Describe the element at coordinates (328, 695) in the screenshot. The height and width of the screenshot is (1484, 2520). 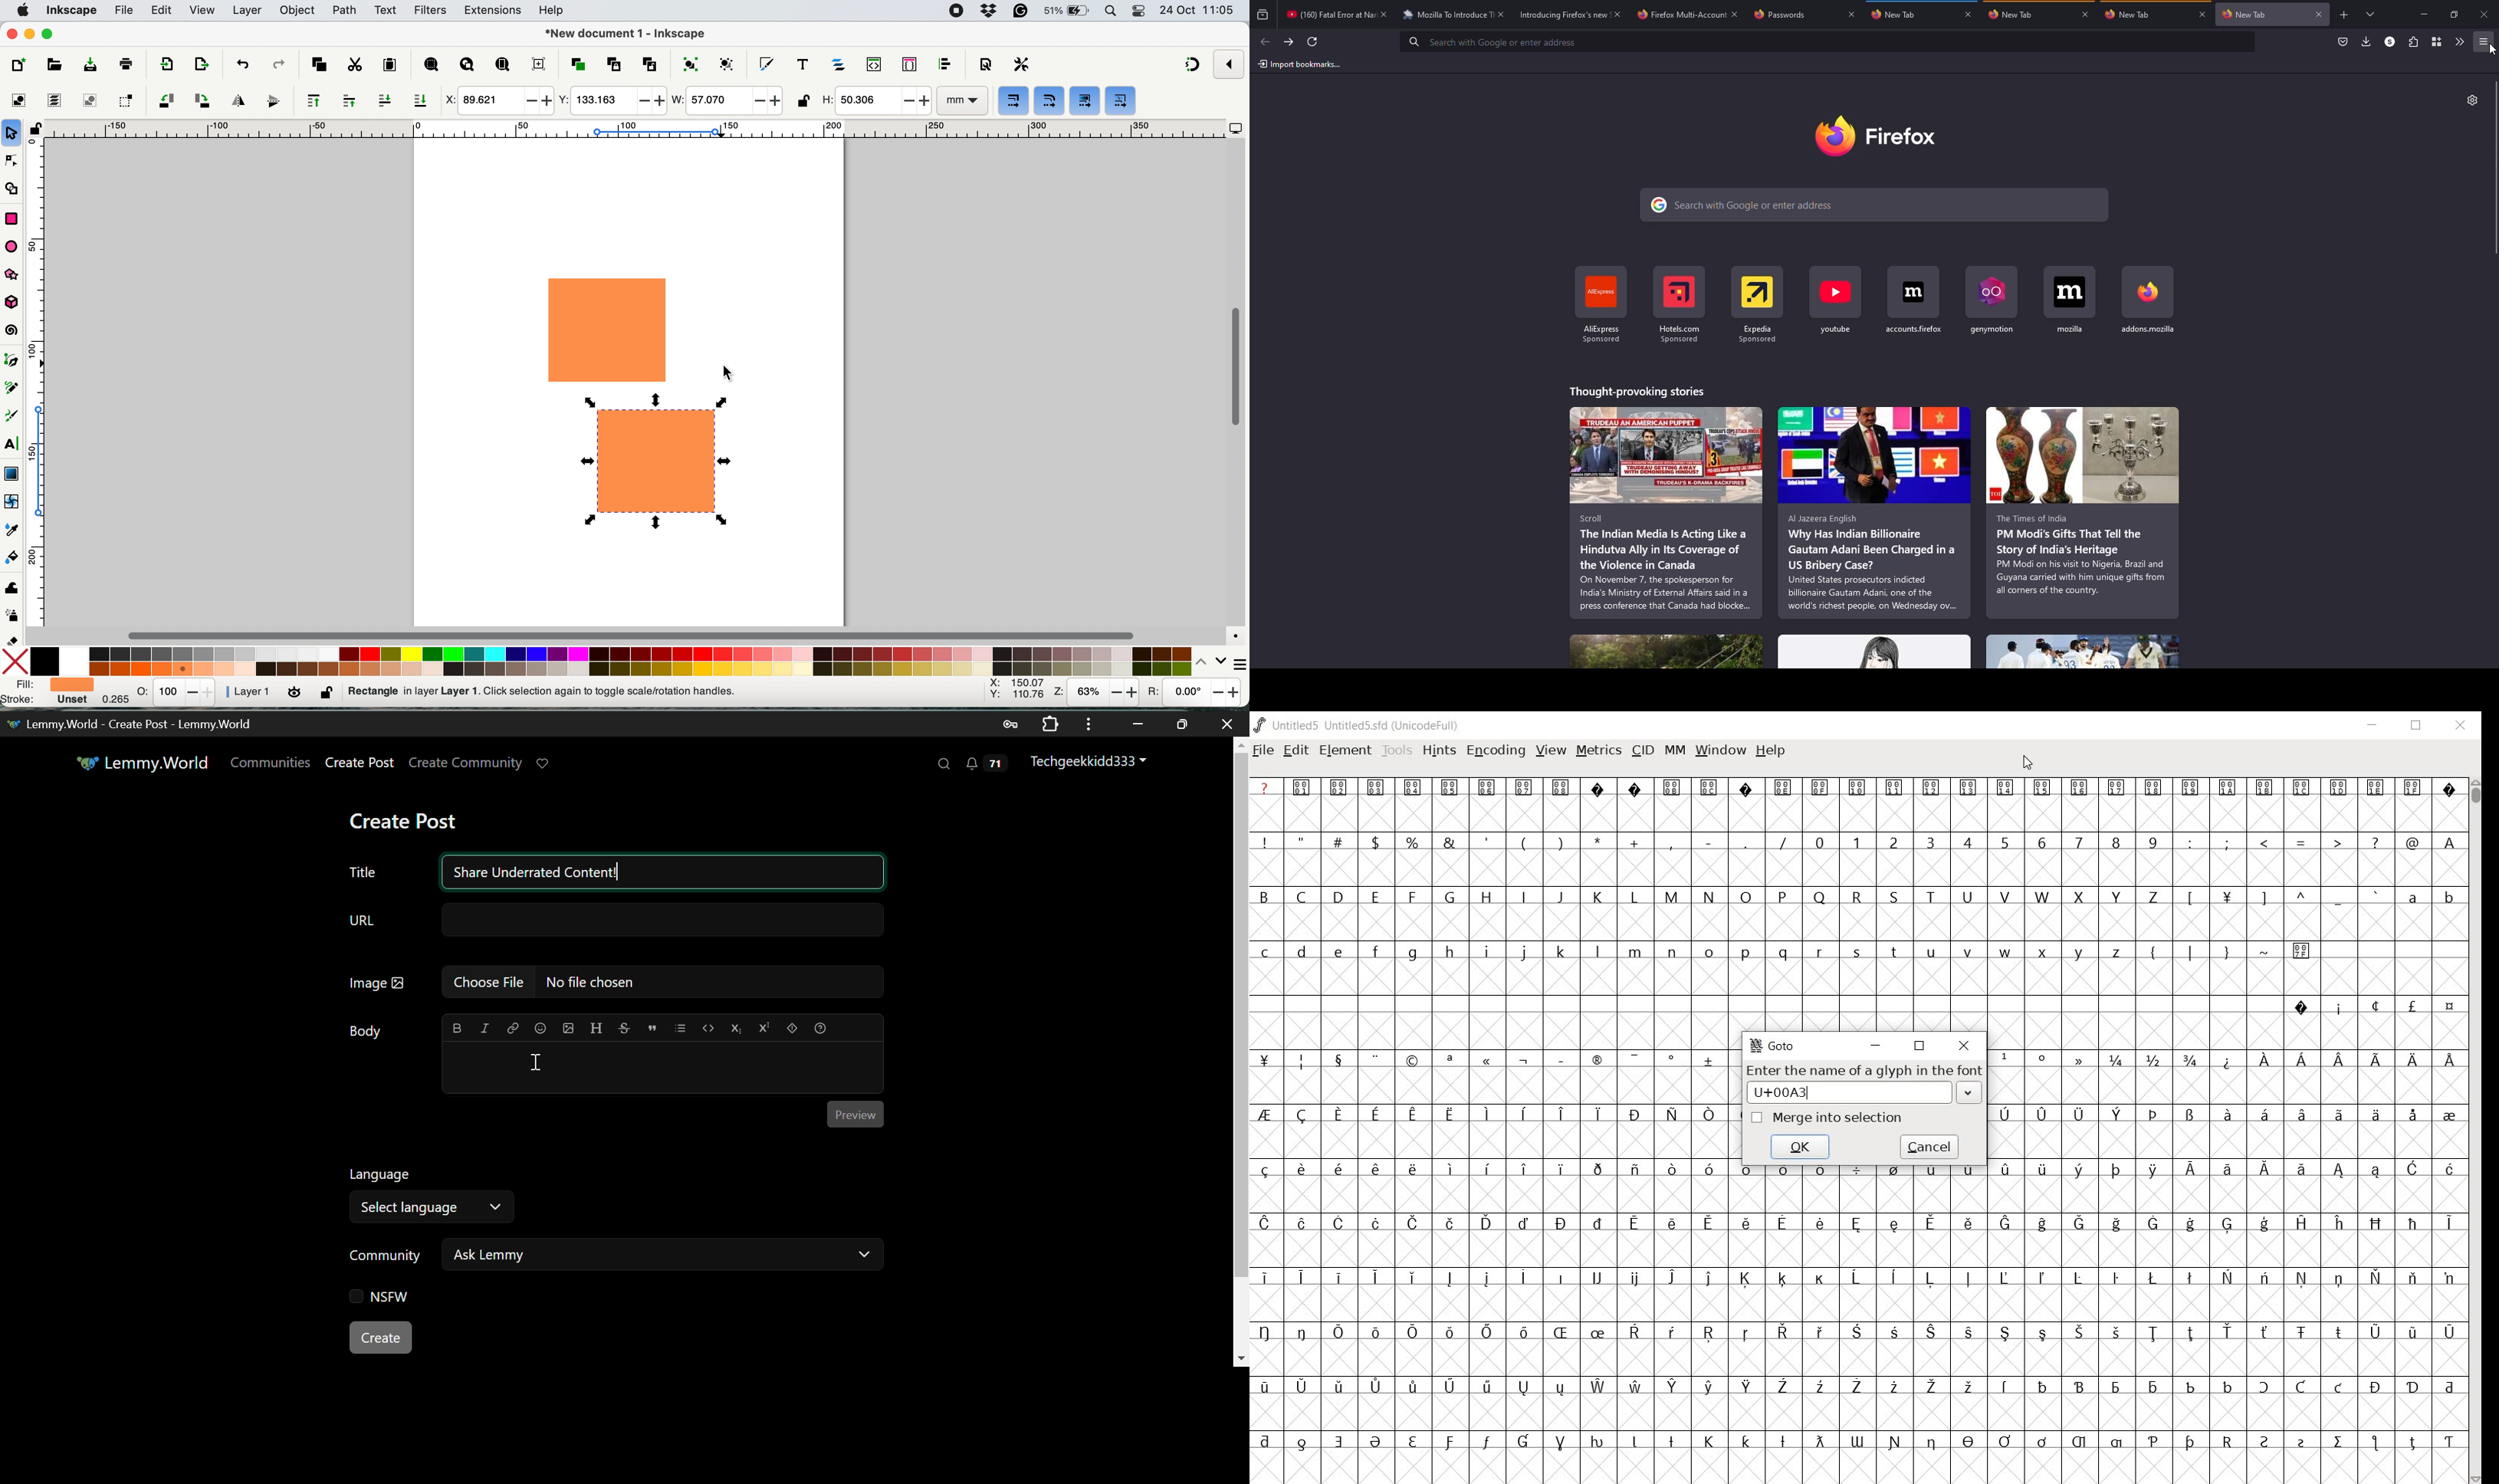
I see `lock unlock current layer` at that location.